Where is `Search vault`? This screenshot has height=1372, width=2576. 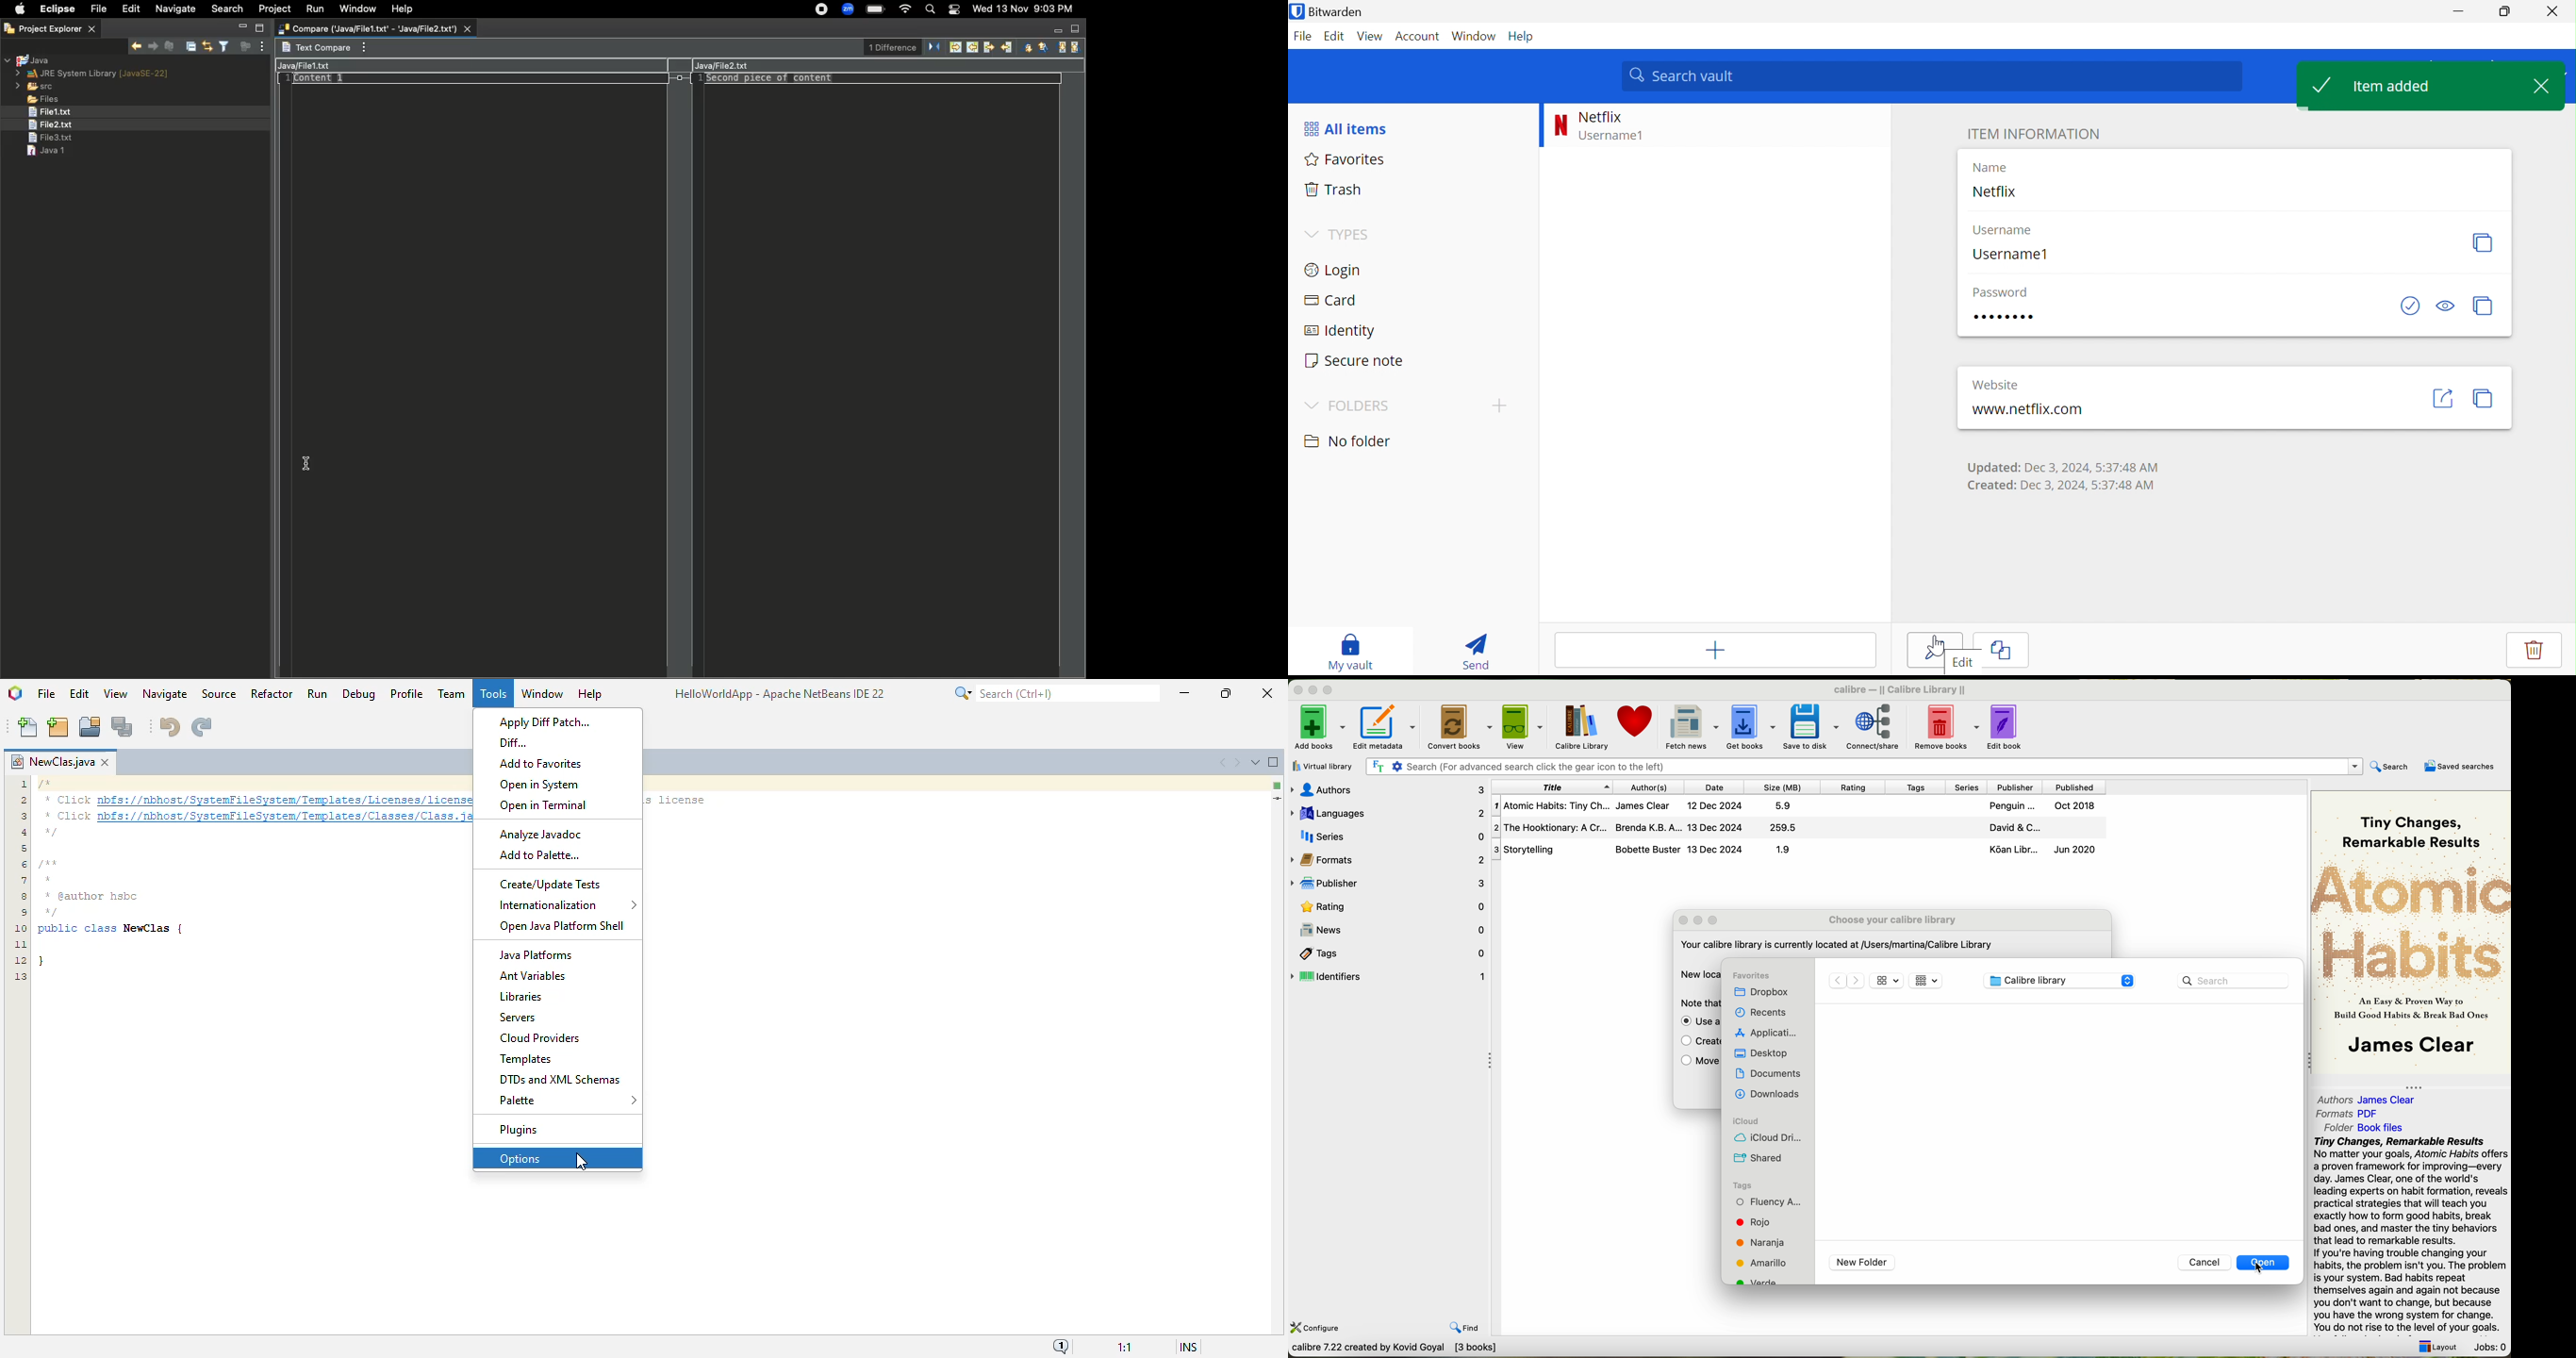 Search vault is located at coordinates (1930, 77).